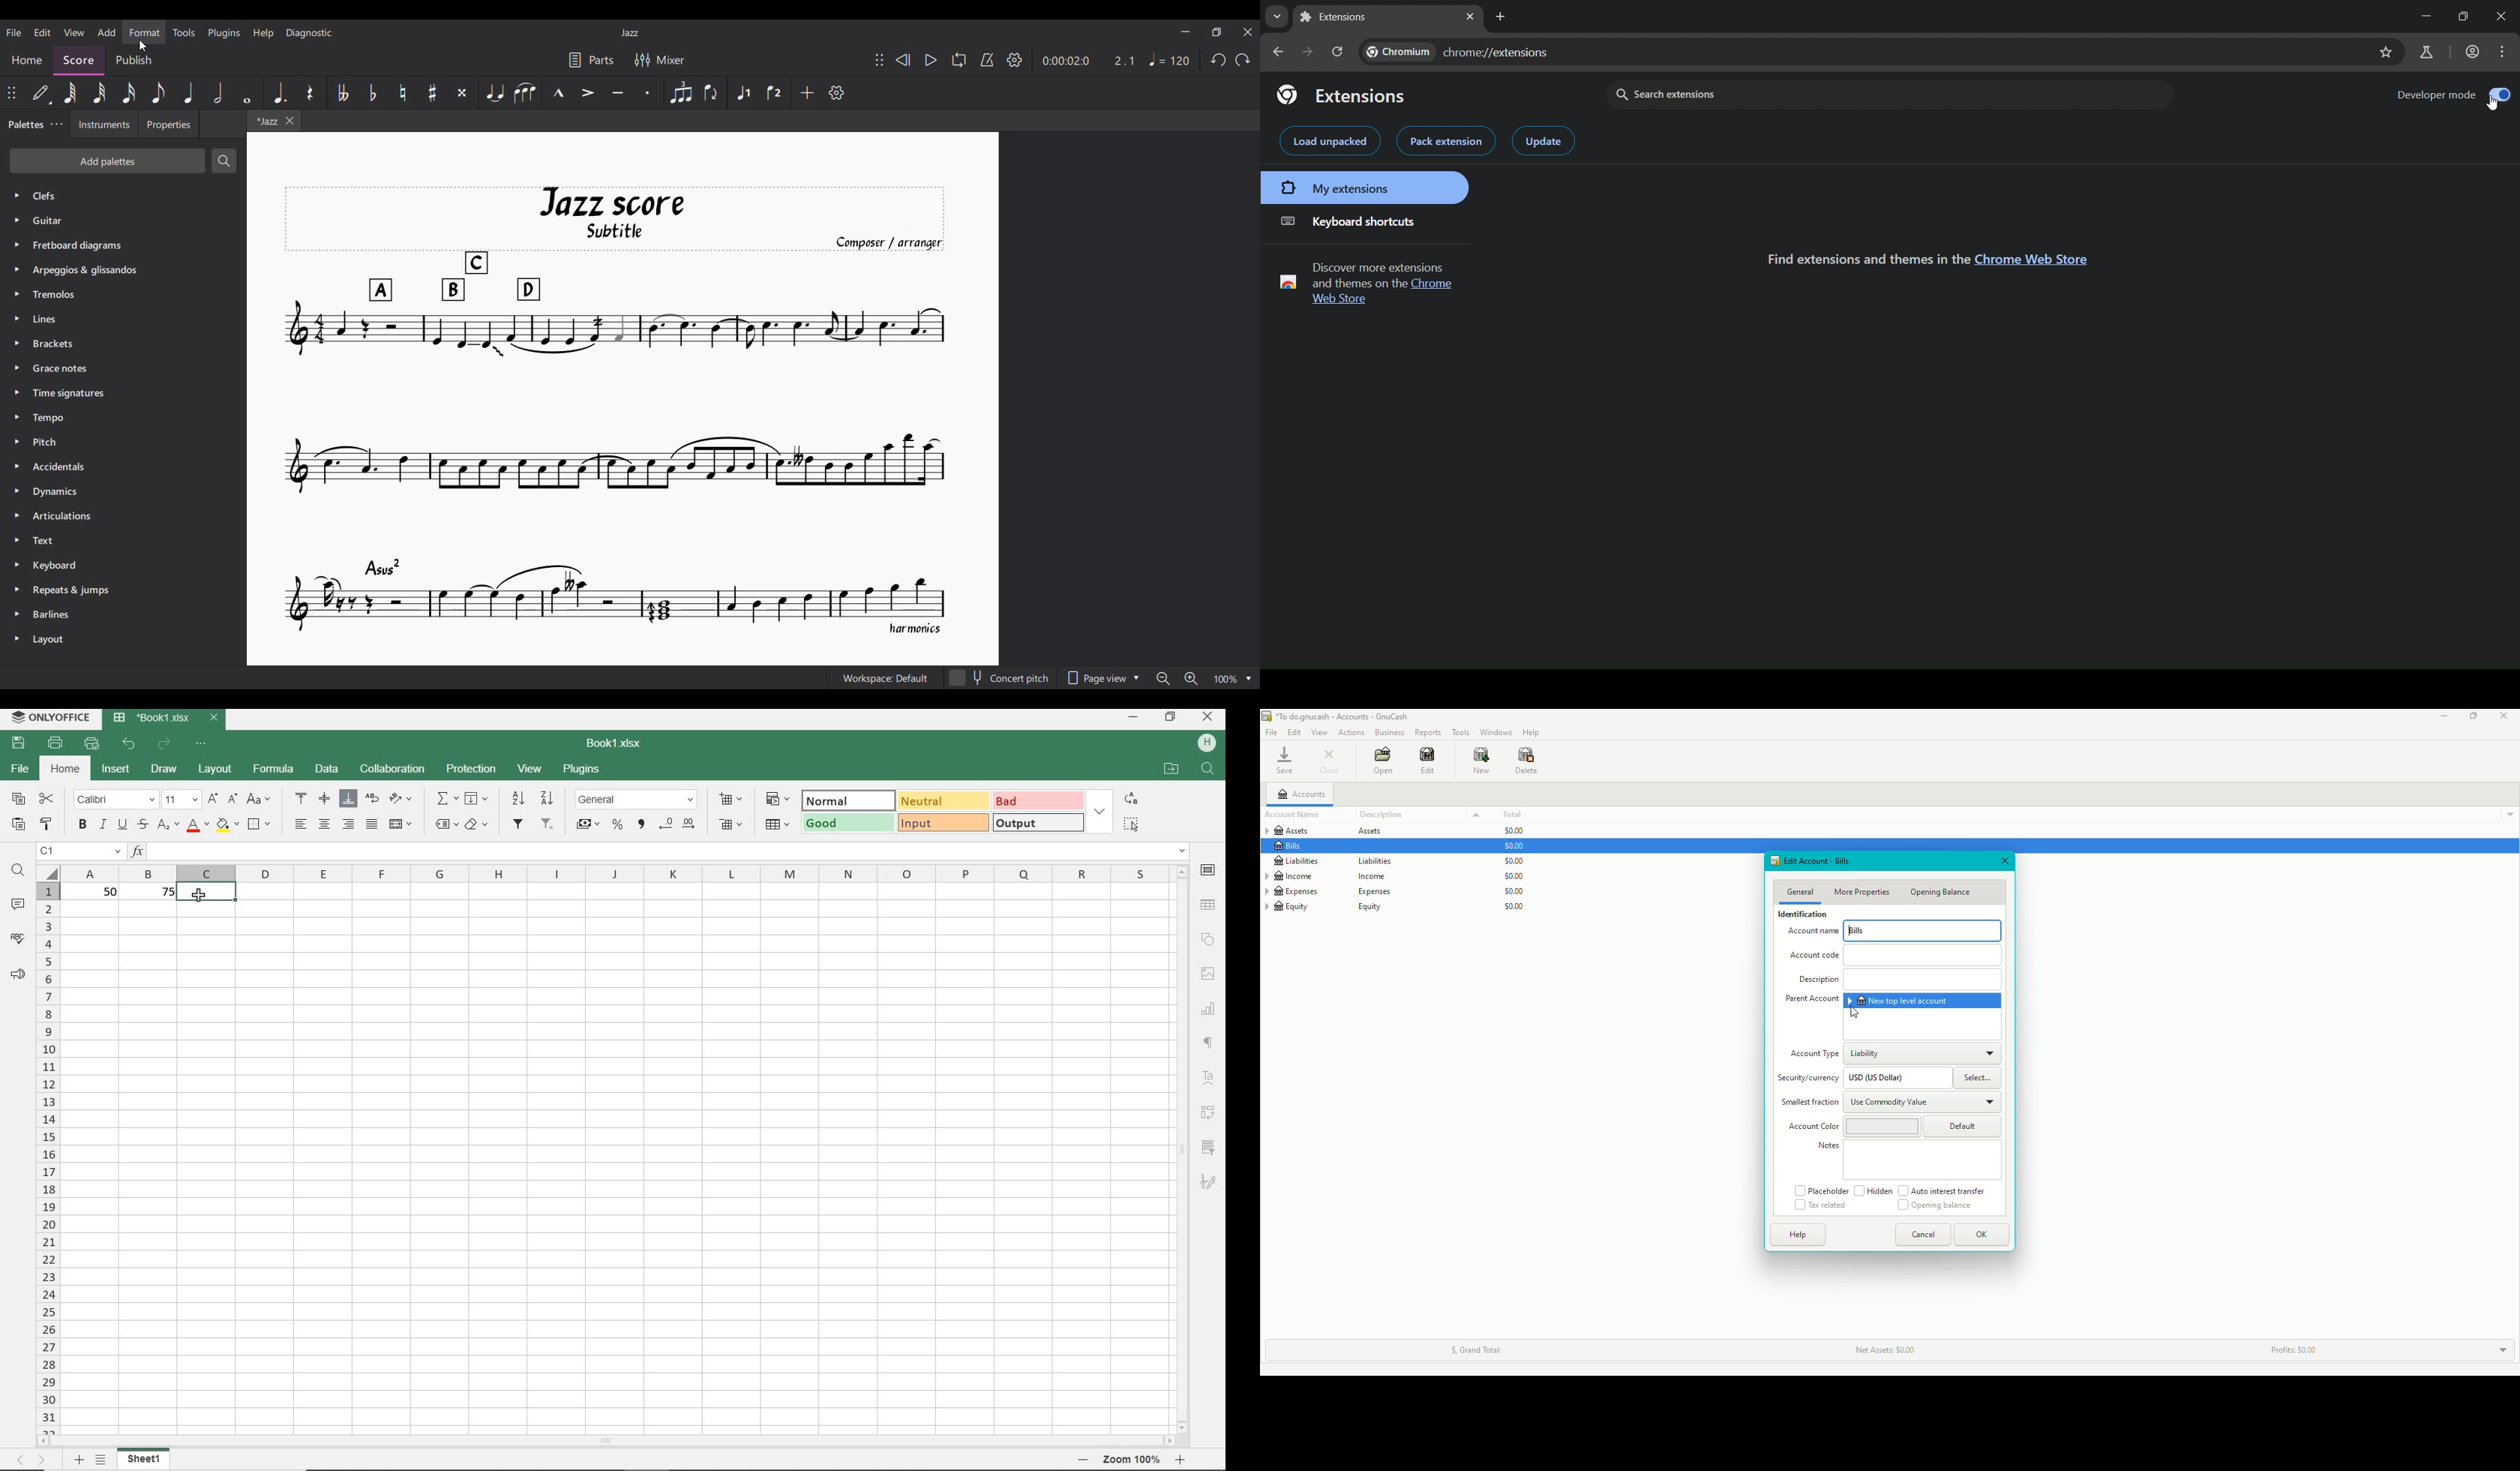 Image resolution: width=2520 pixels, height=1484 pixels. Describe the element at coordinates (1330, 141) in the screenshot. I see `load unpacked` at that location.